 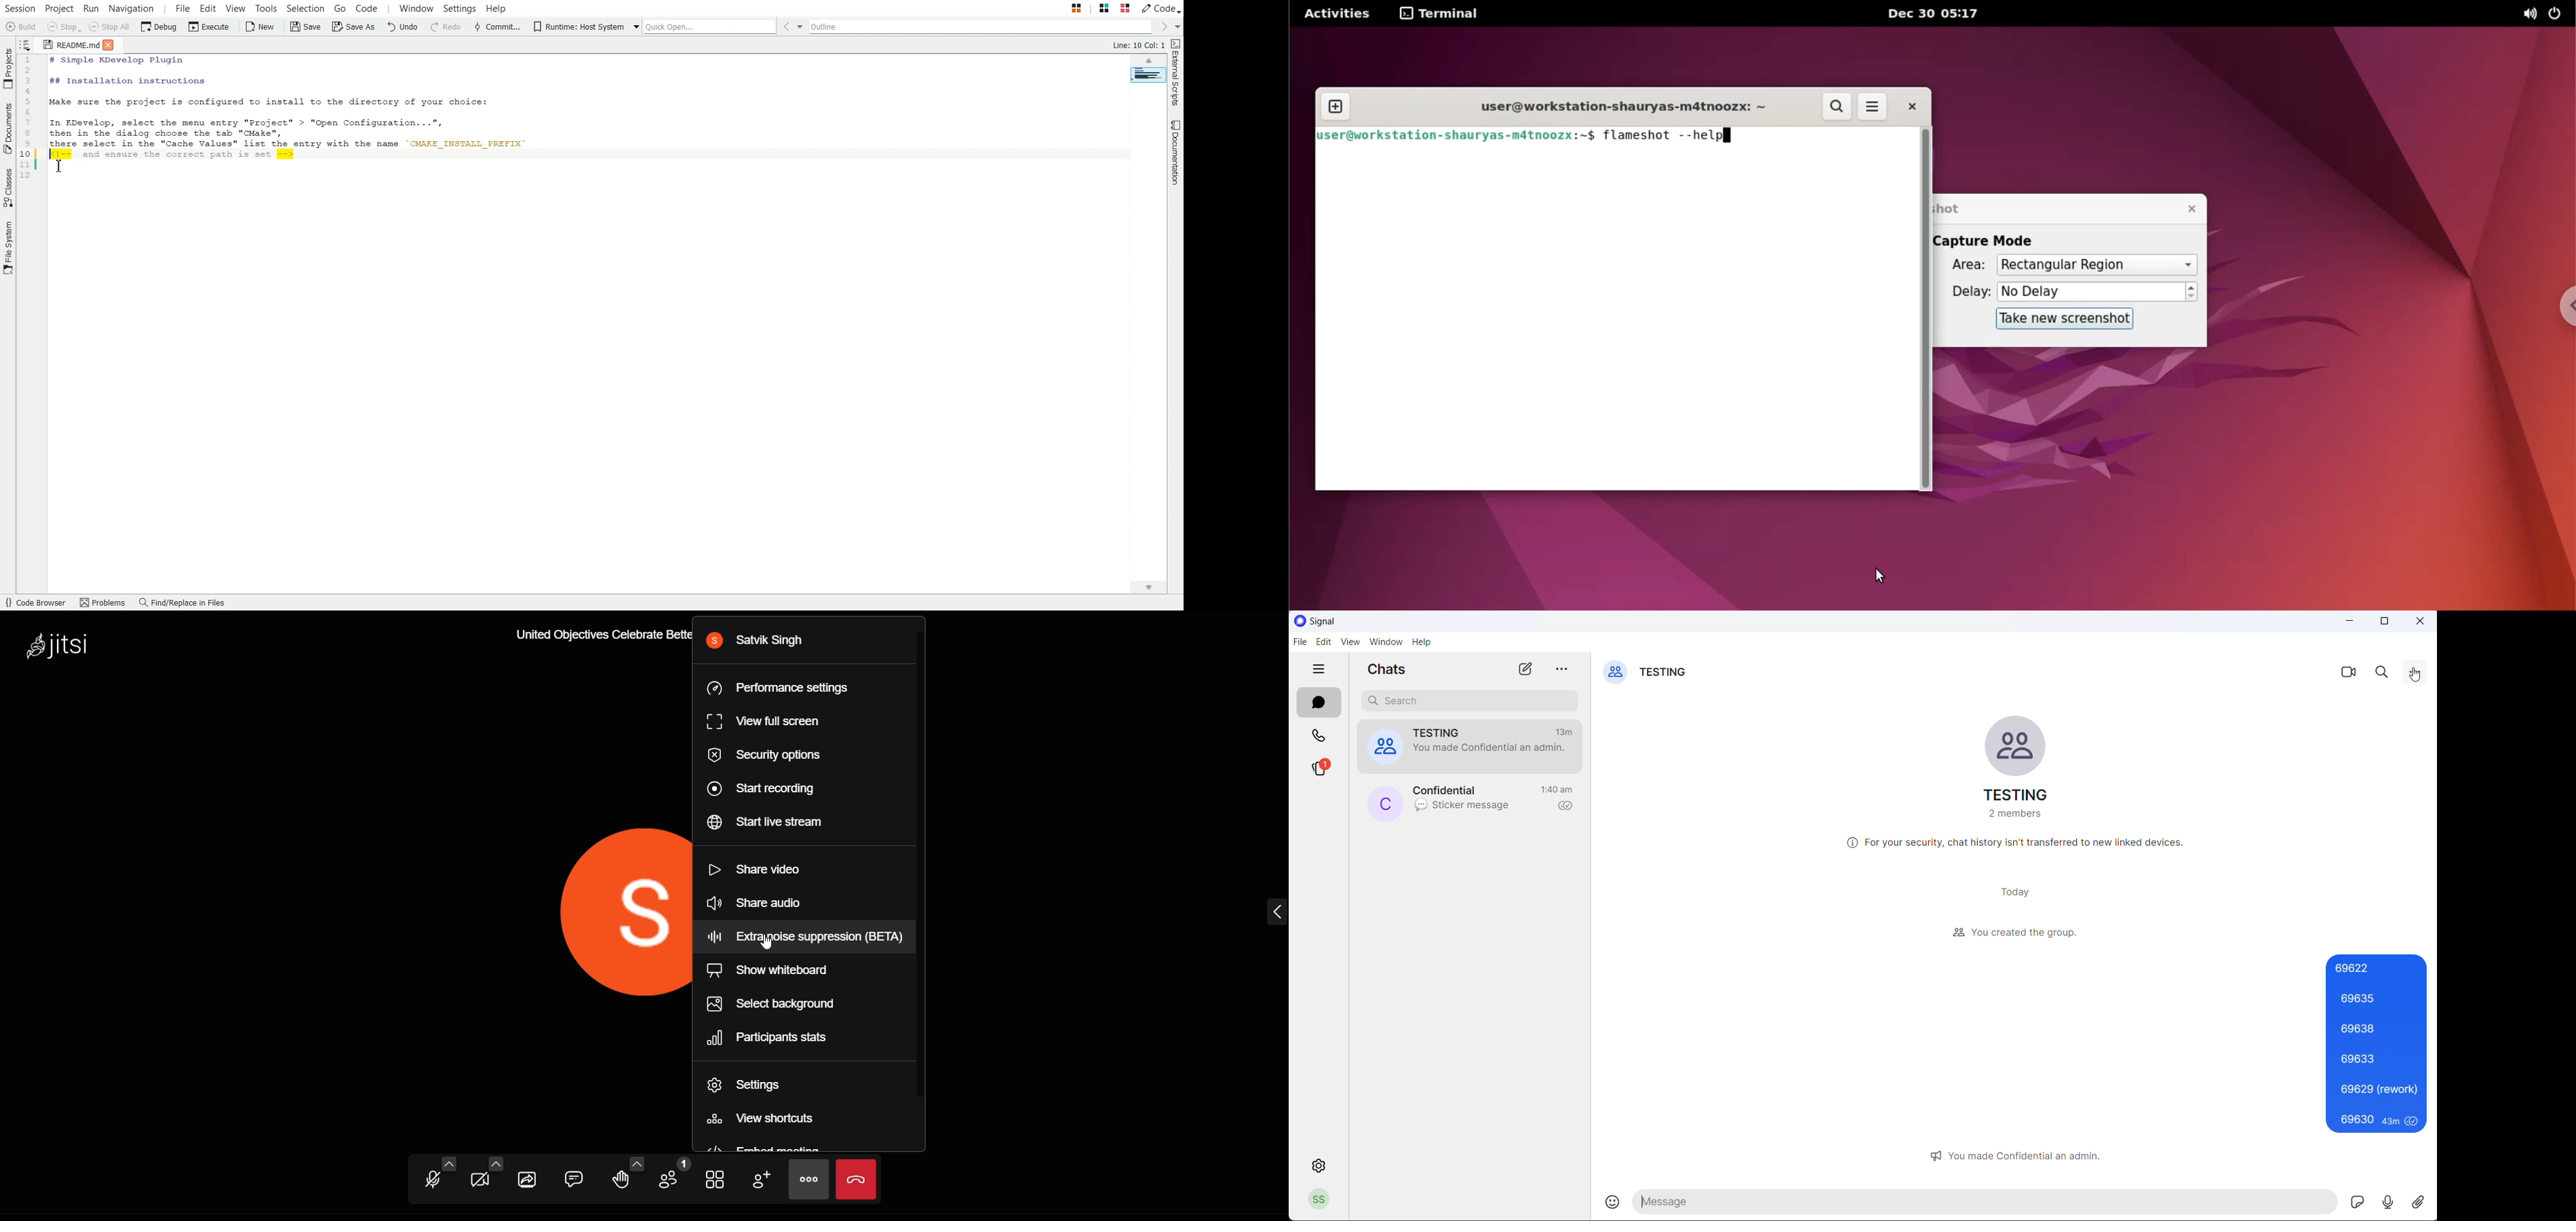 What do you see at coordinates (496, 1164) in the screenshot?
I see `more video options` at bounding box center [496, 1164].